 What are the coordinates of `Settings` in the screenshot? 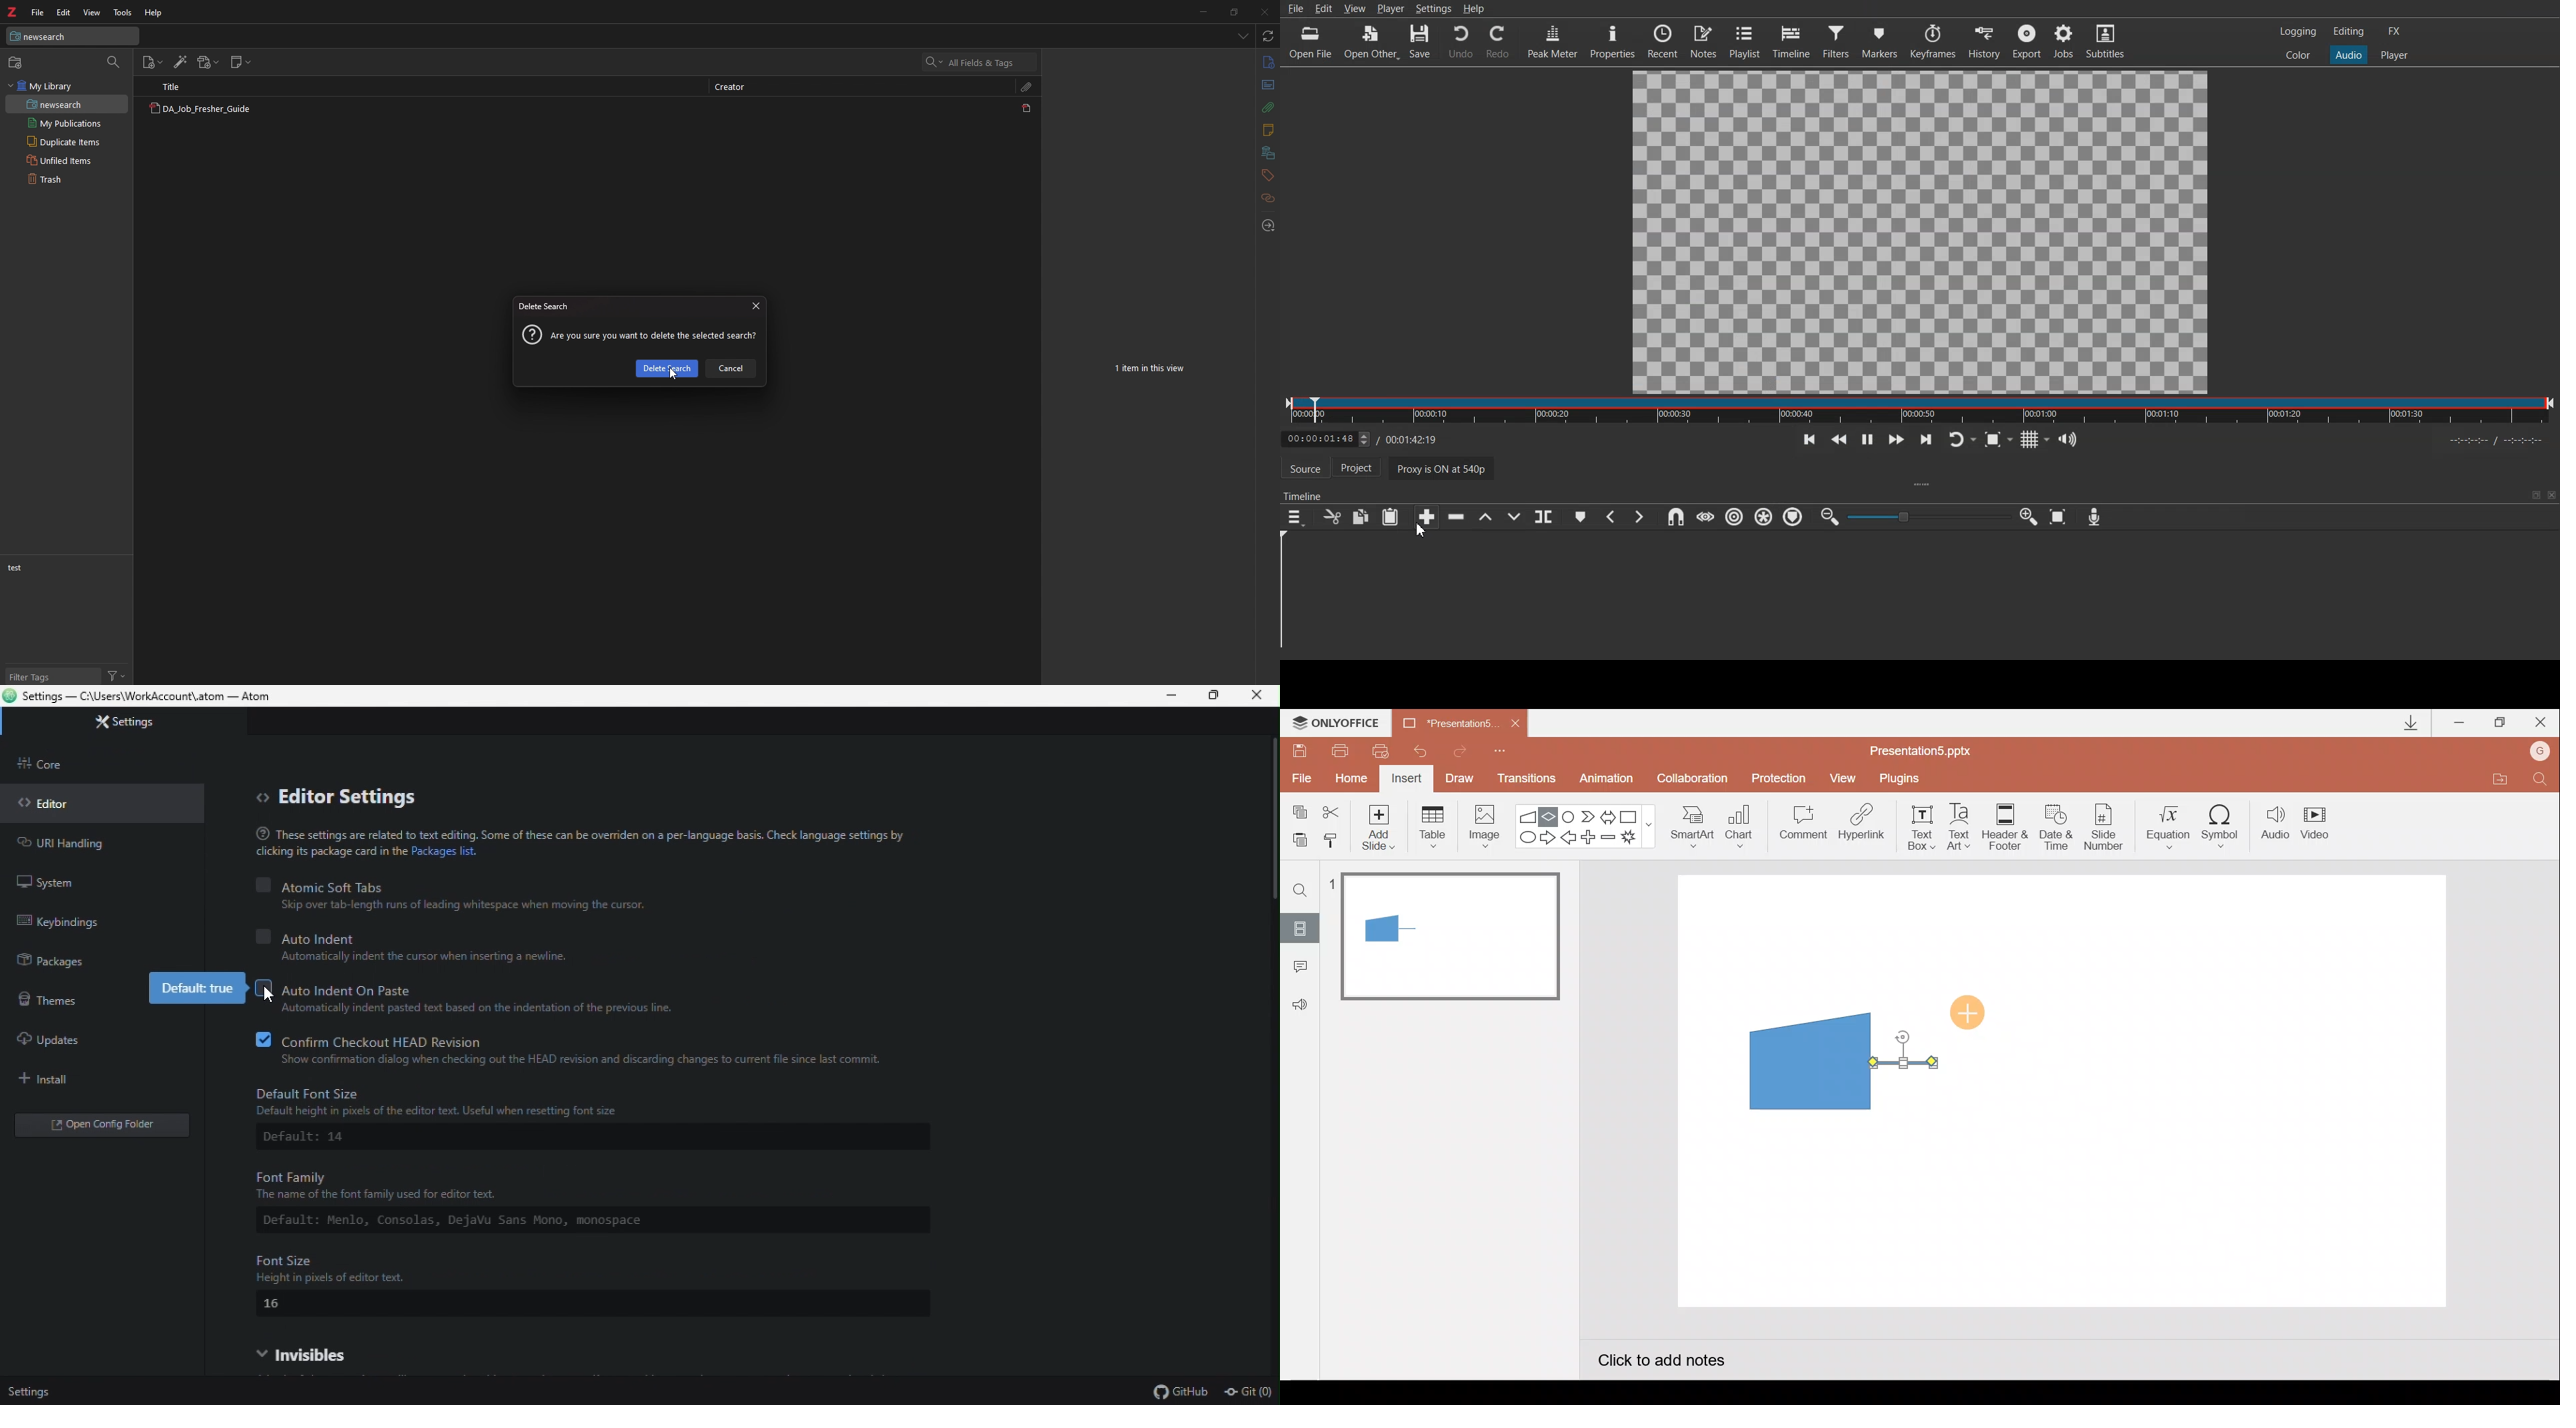 It's located at (1434, 8).